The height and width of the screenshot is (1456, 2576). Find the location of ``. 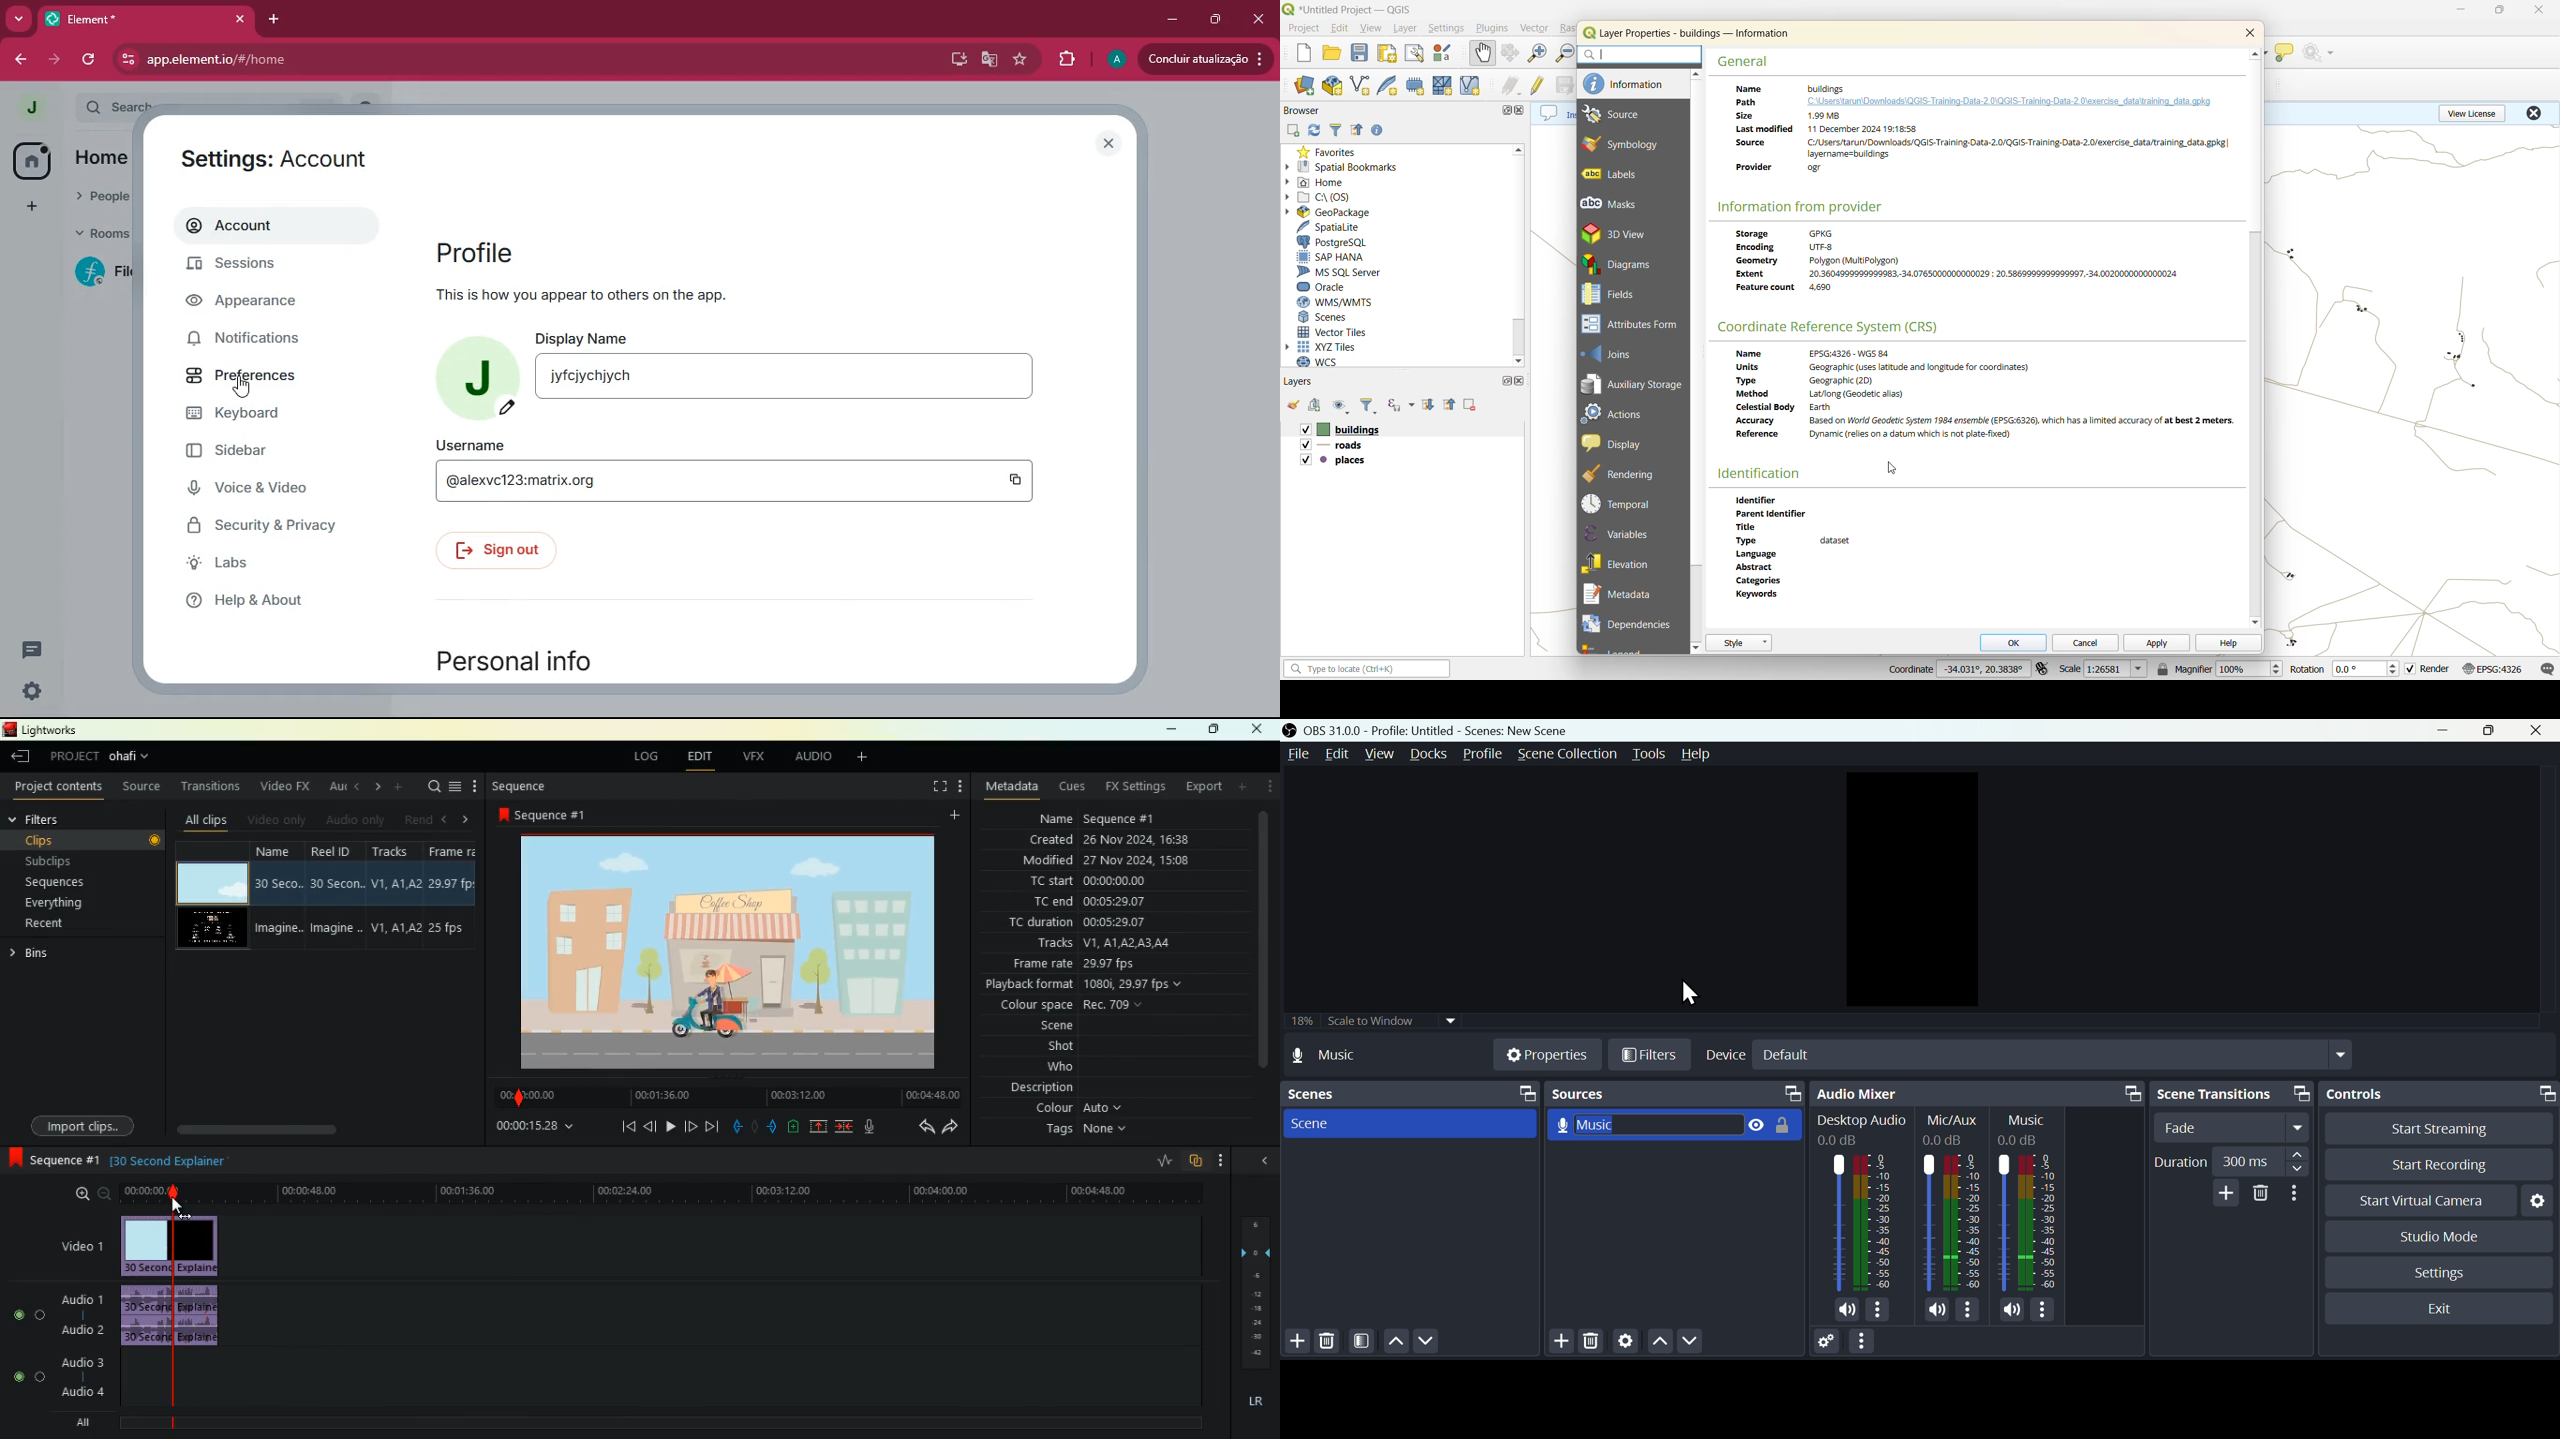

 is located at coordinates (1951, 1120).